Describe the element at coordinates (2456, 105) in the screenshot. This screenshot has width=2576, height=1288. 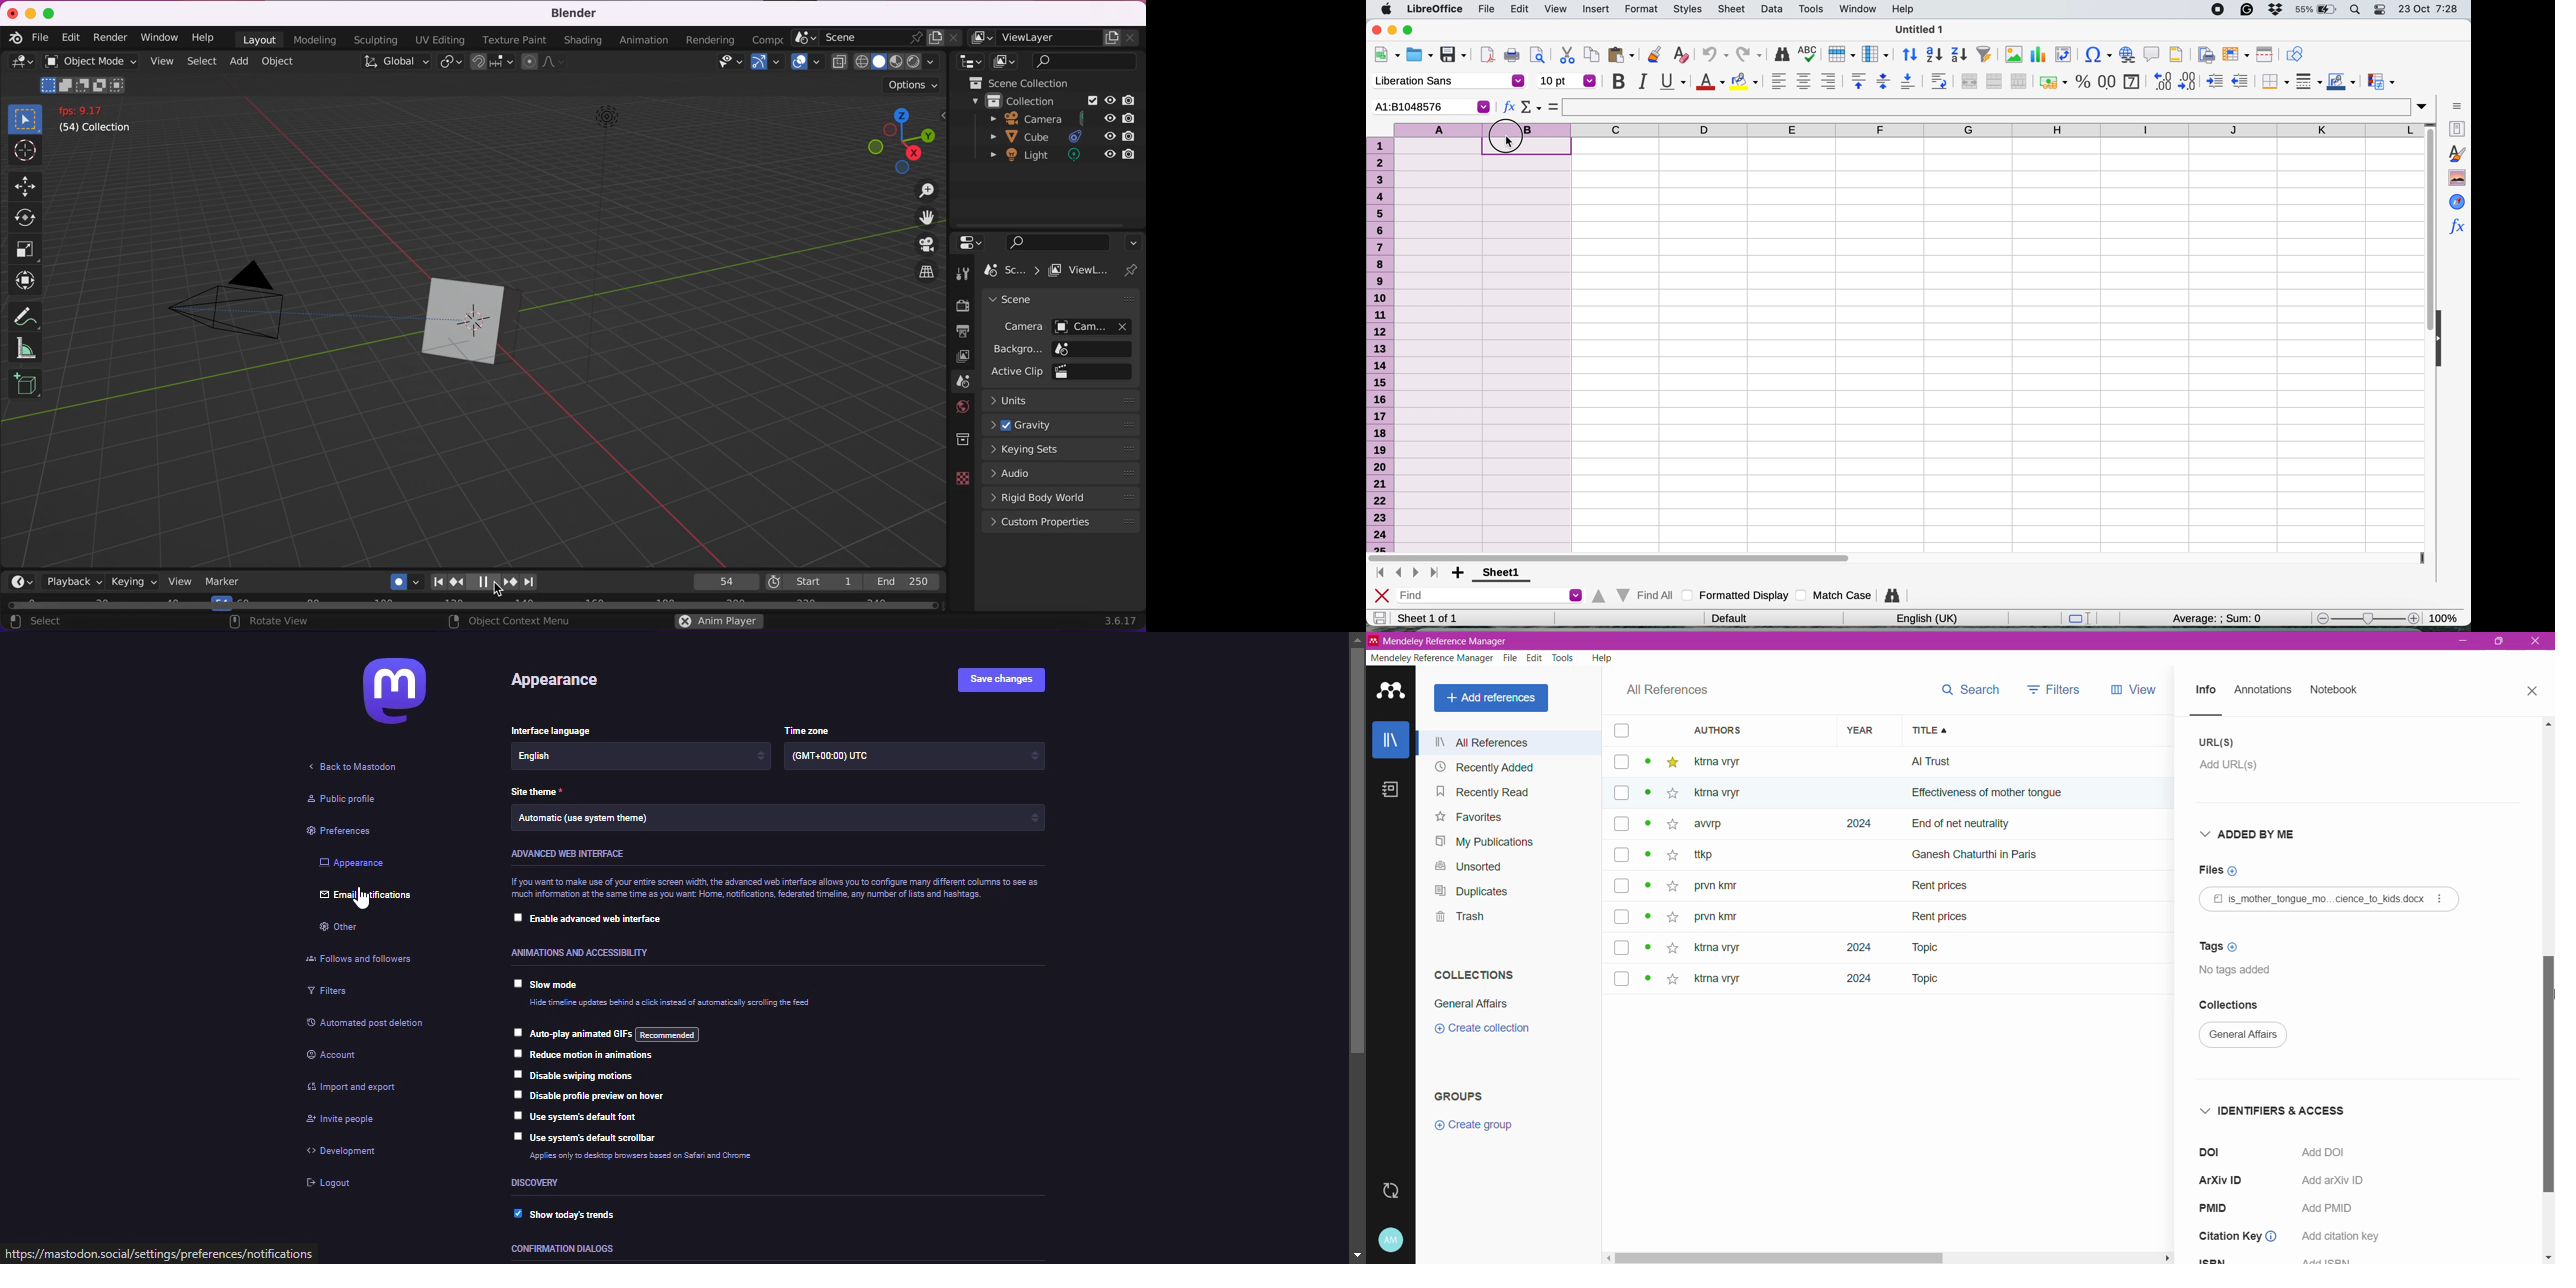
I see `sidebar settings` at that location.